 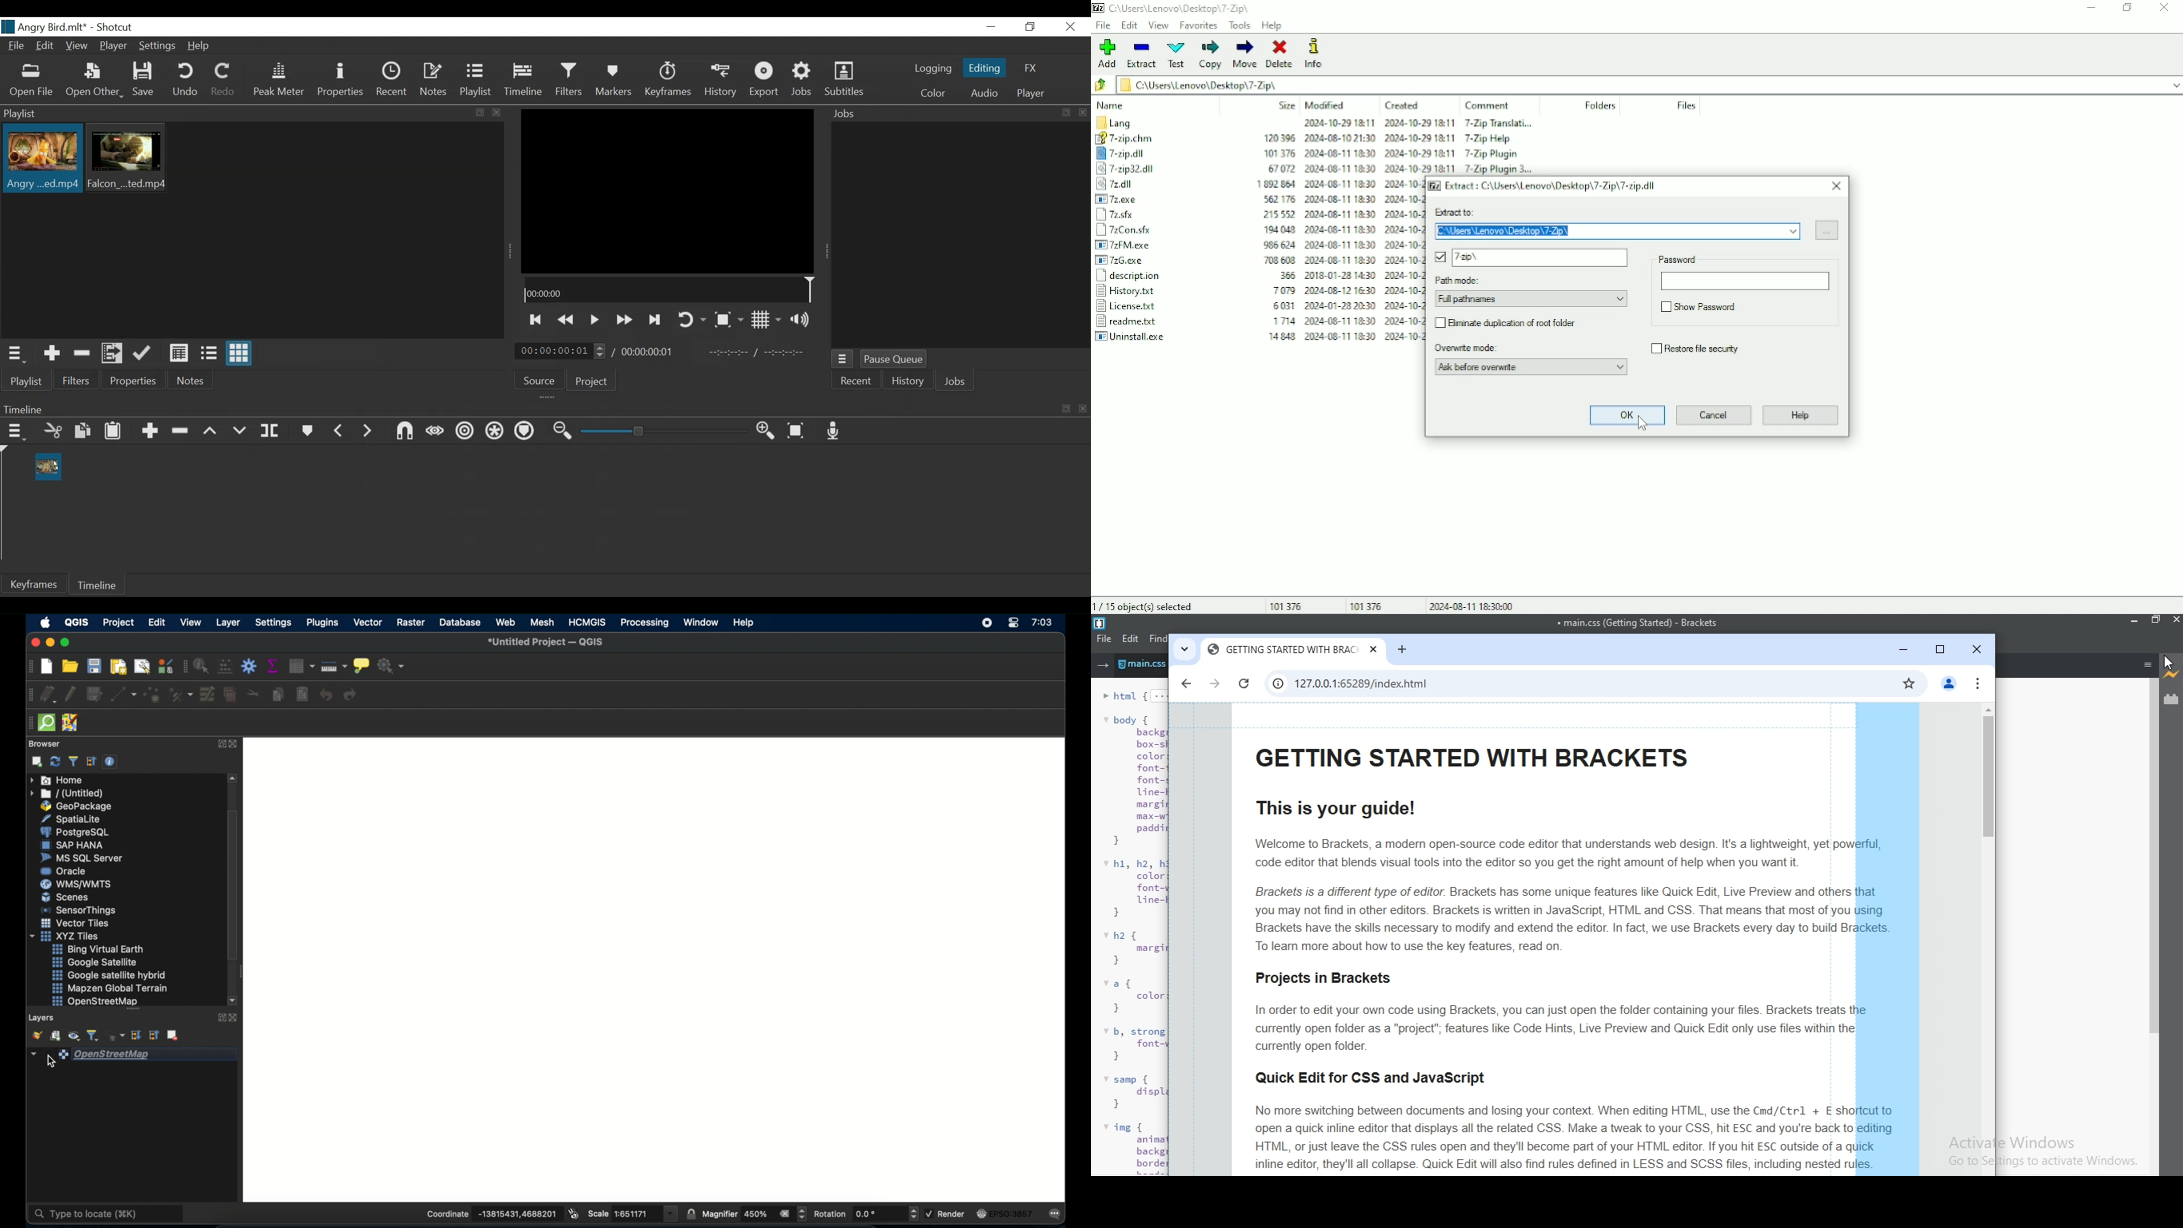 I want to click on Move, so click(x=1246, y=54).